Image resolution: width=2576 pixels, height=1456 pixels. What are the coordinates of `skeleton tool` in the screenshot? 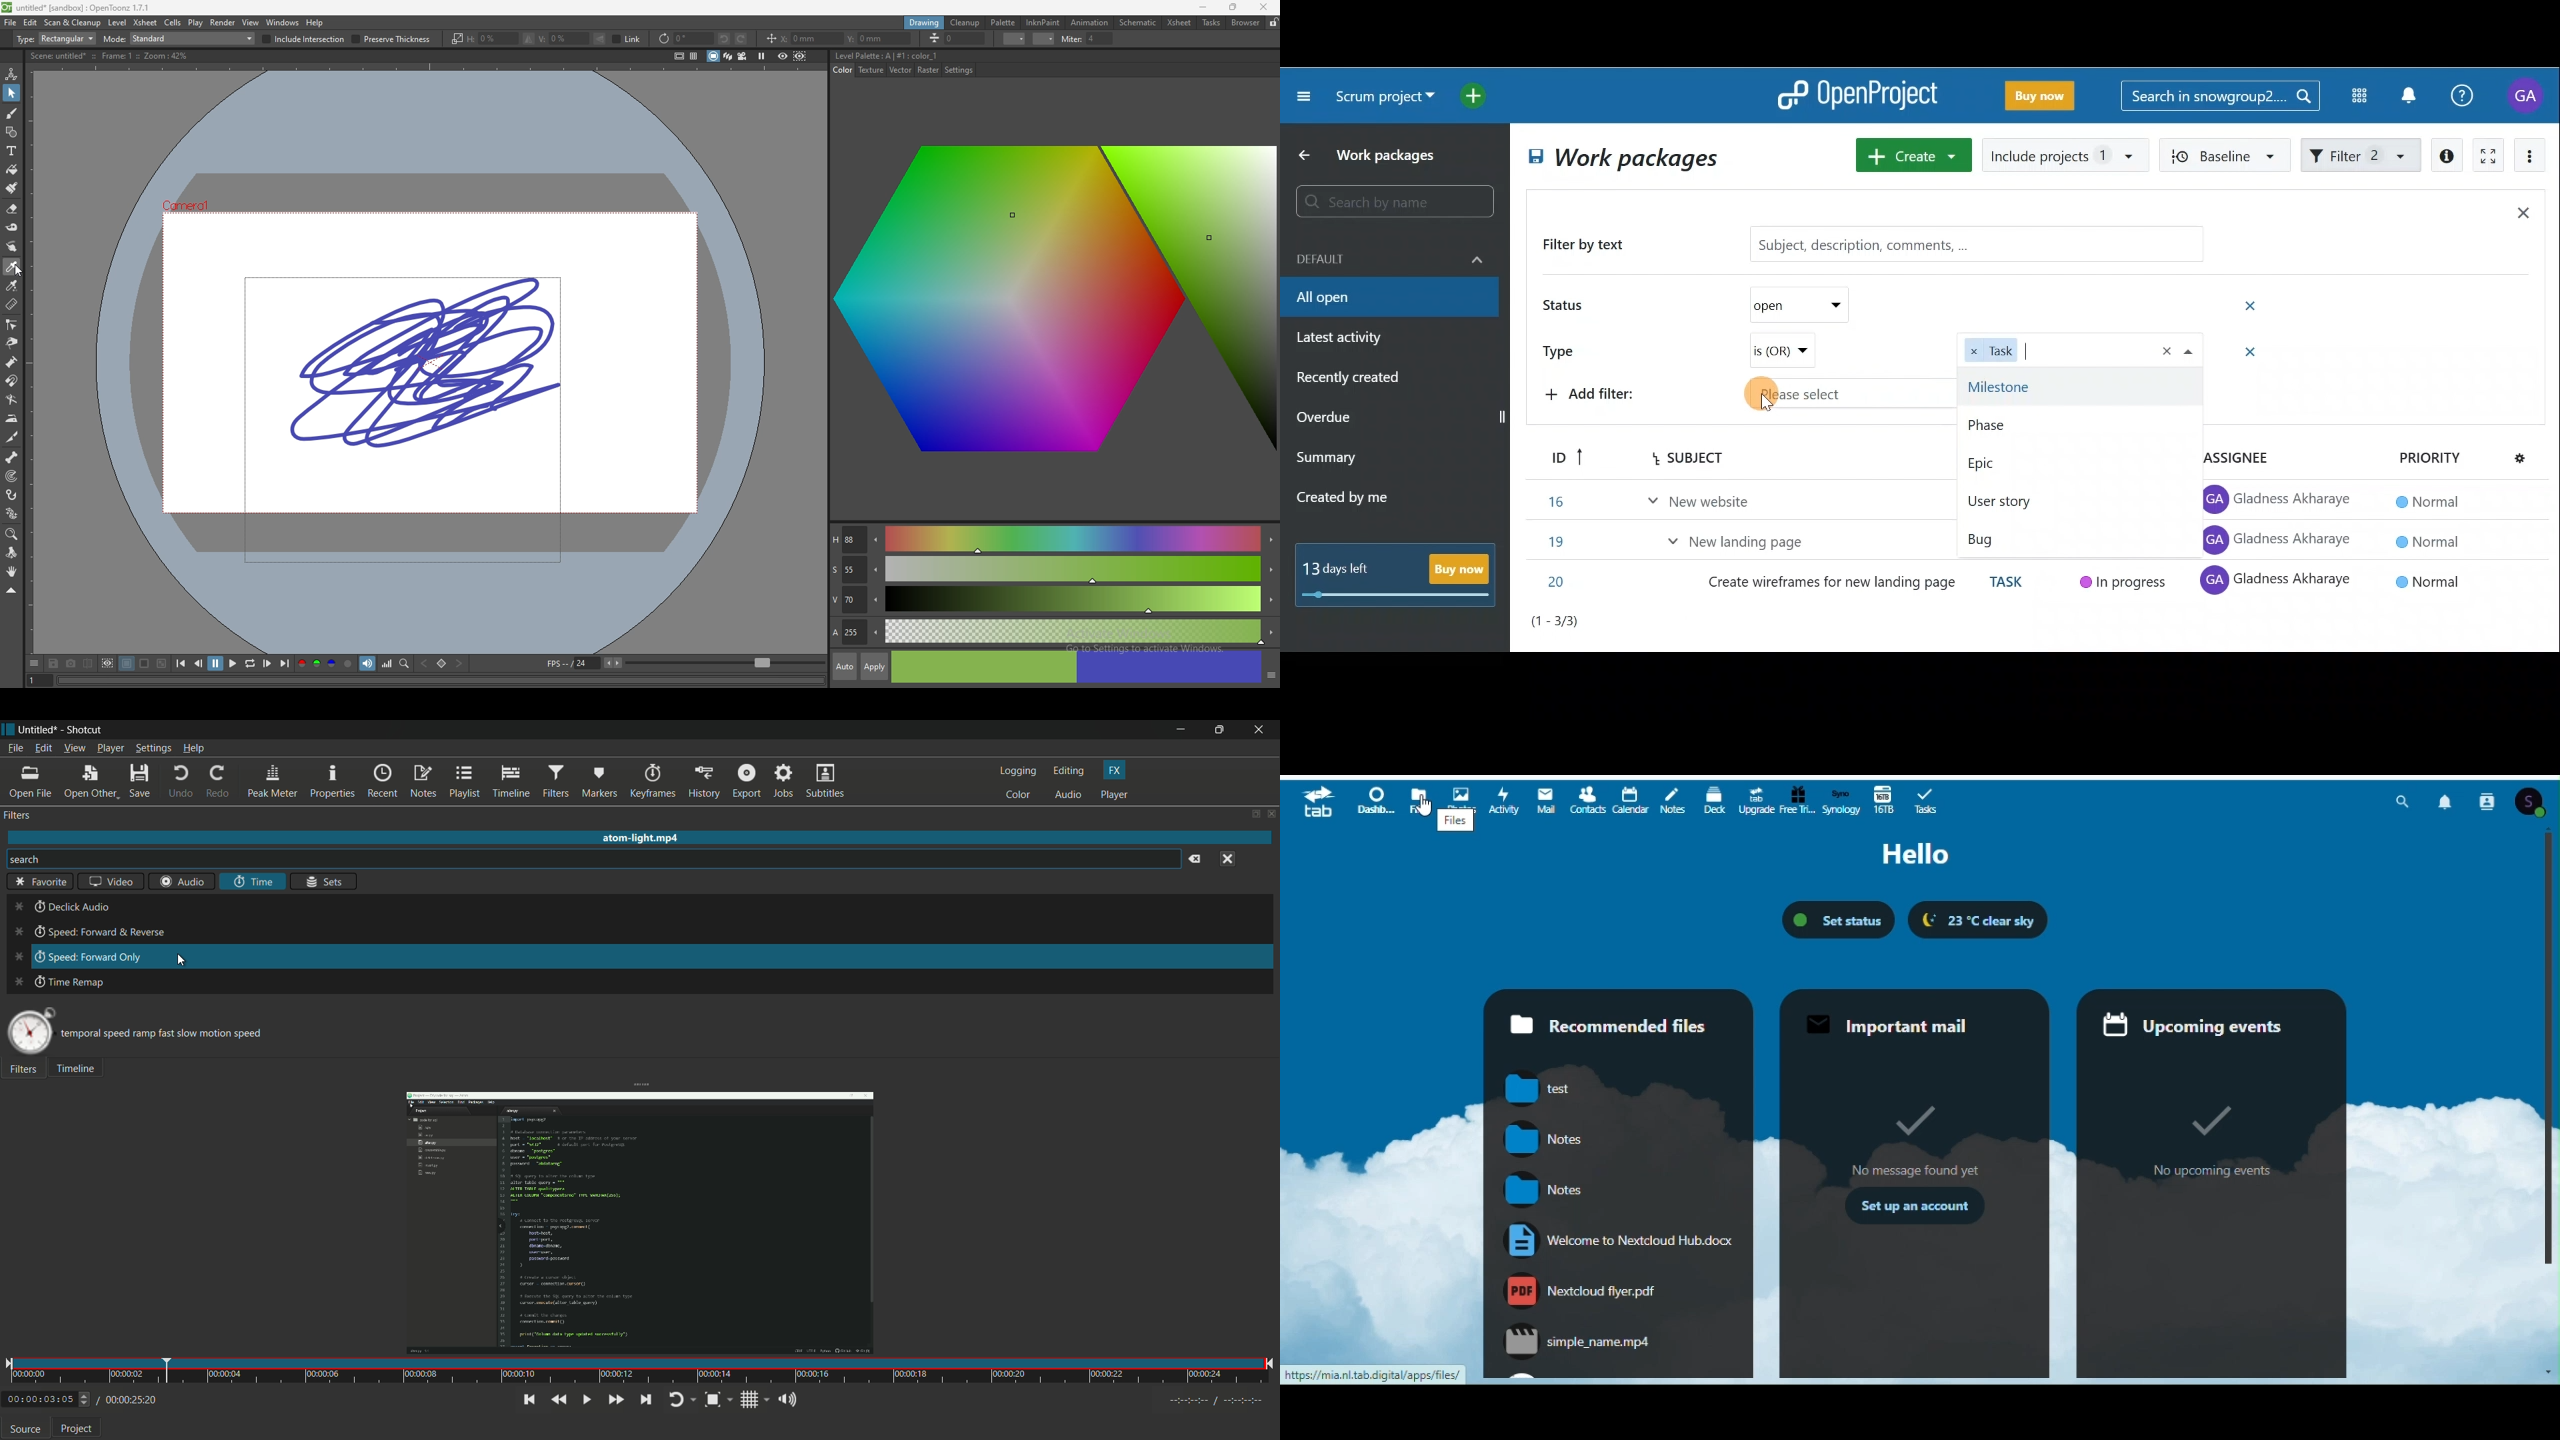 It's located at (12, 457).